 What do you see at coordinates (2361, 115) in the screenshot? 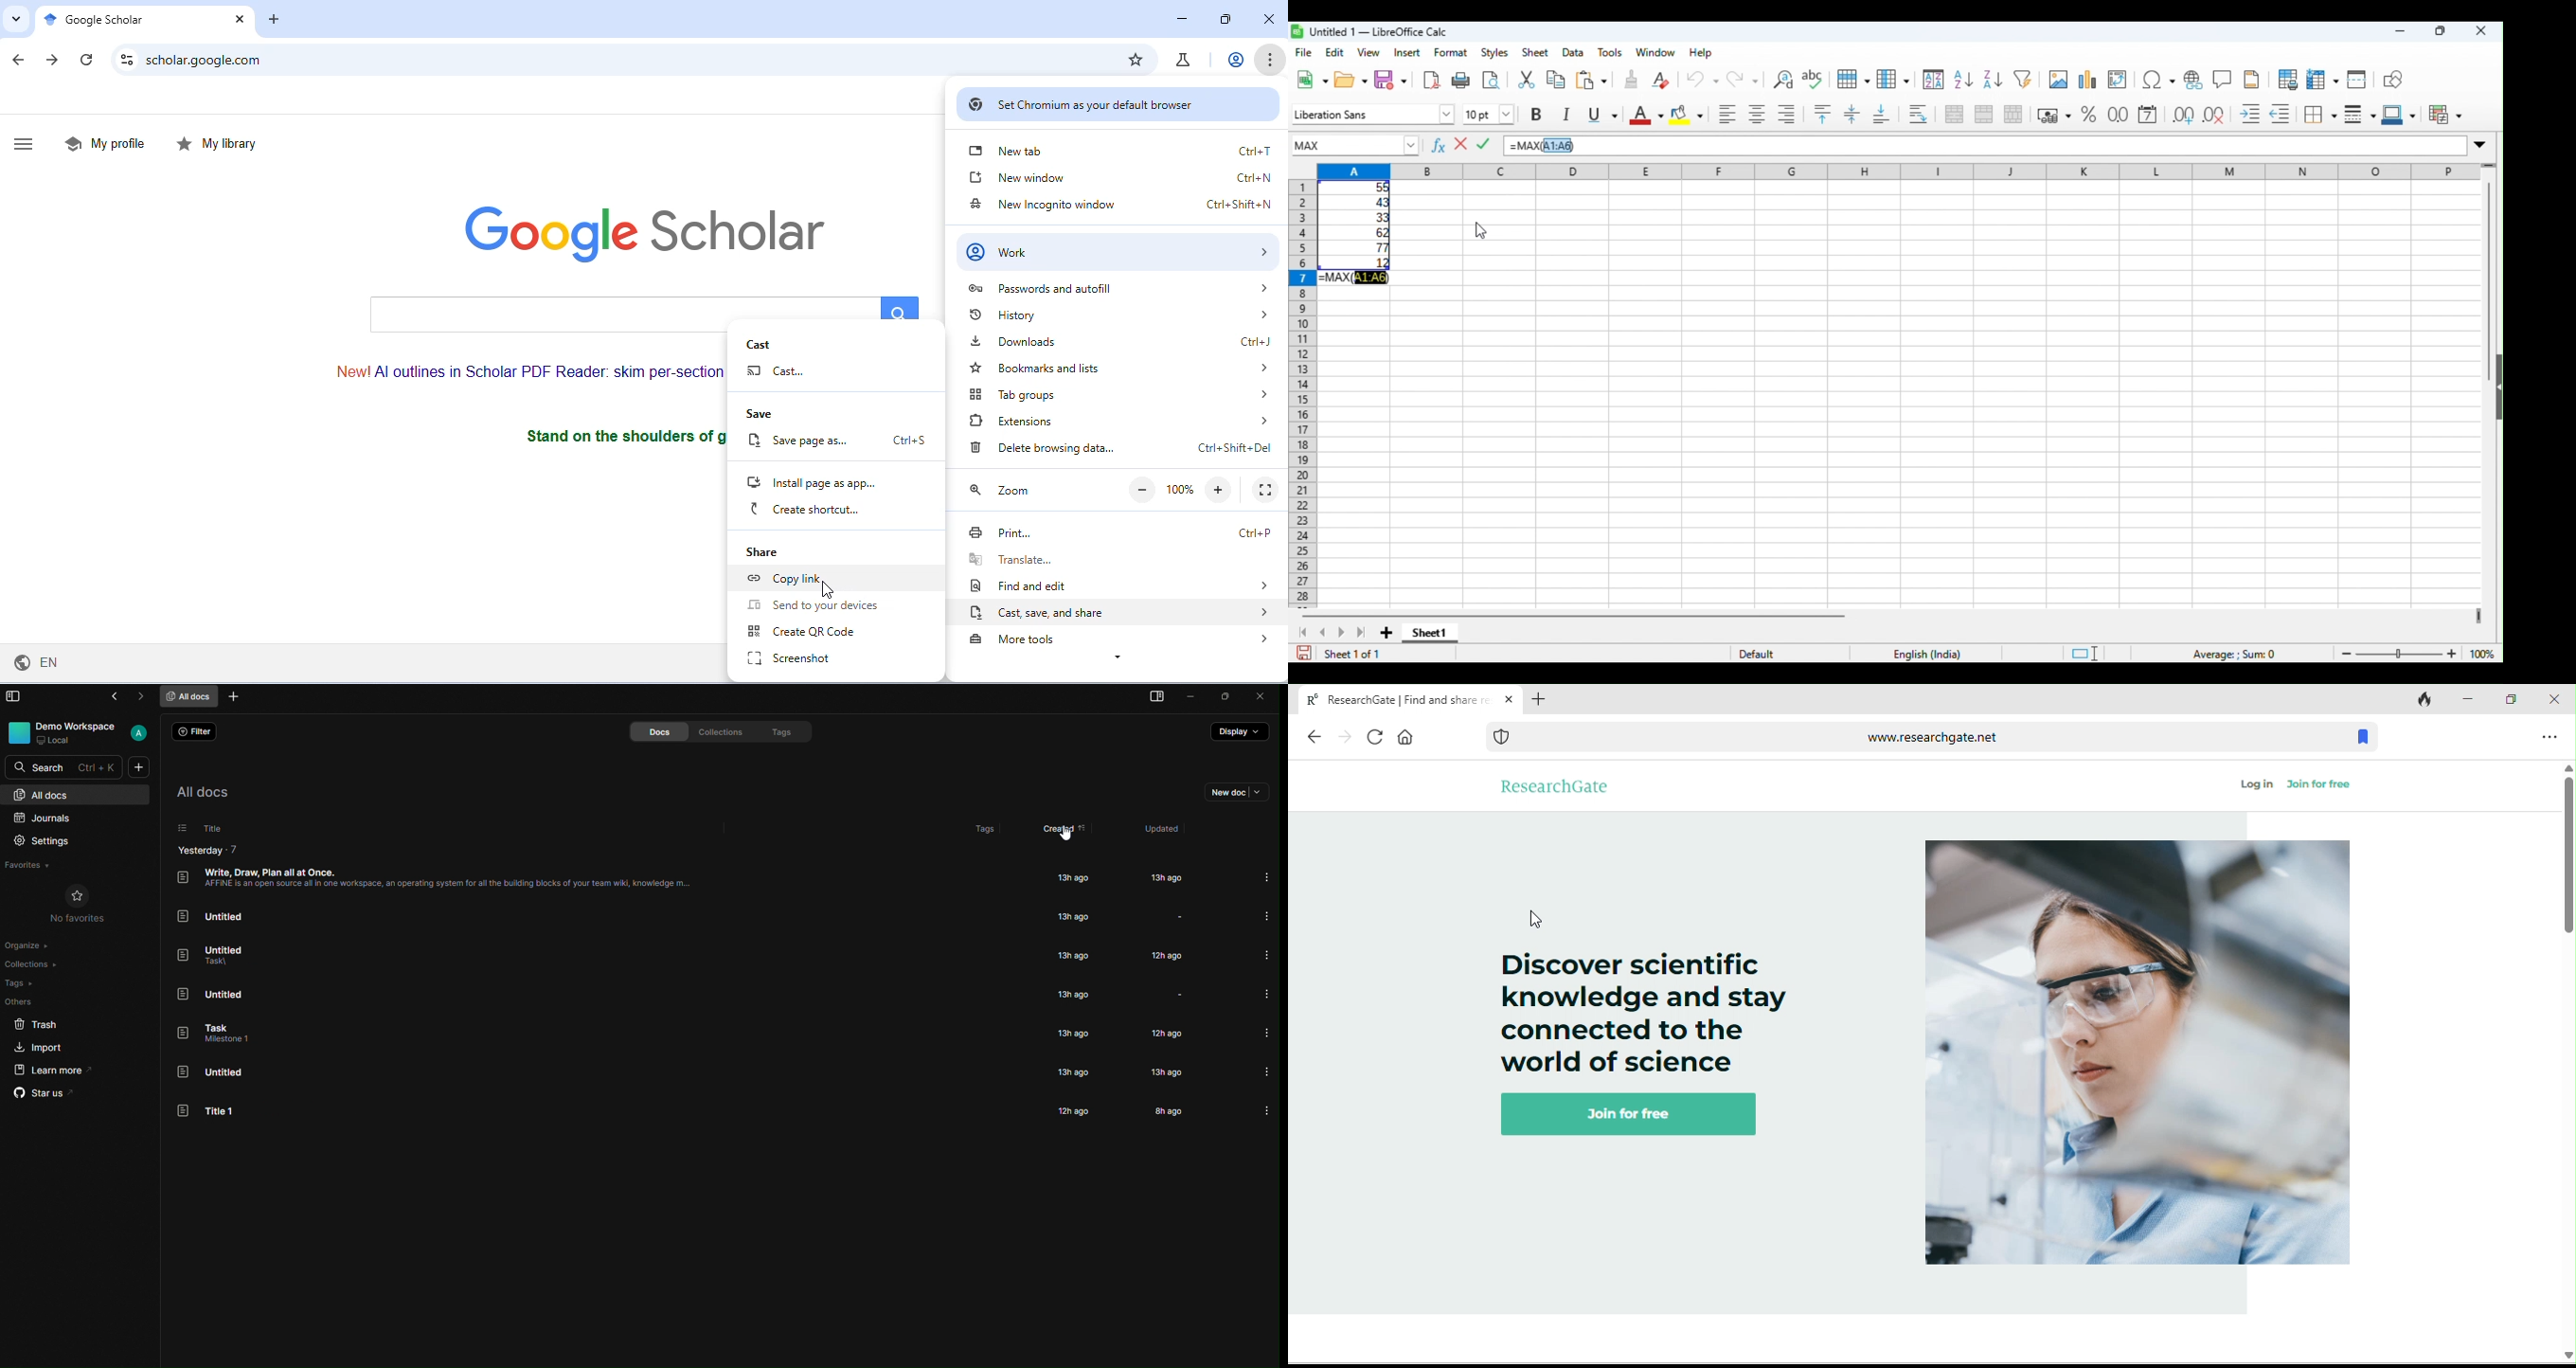
I see `border style` at bounding box center [2361, 115].